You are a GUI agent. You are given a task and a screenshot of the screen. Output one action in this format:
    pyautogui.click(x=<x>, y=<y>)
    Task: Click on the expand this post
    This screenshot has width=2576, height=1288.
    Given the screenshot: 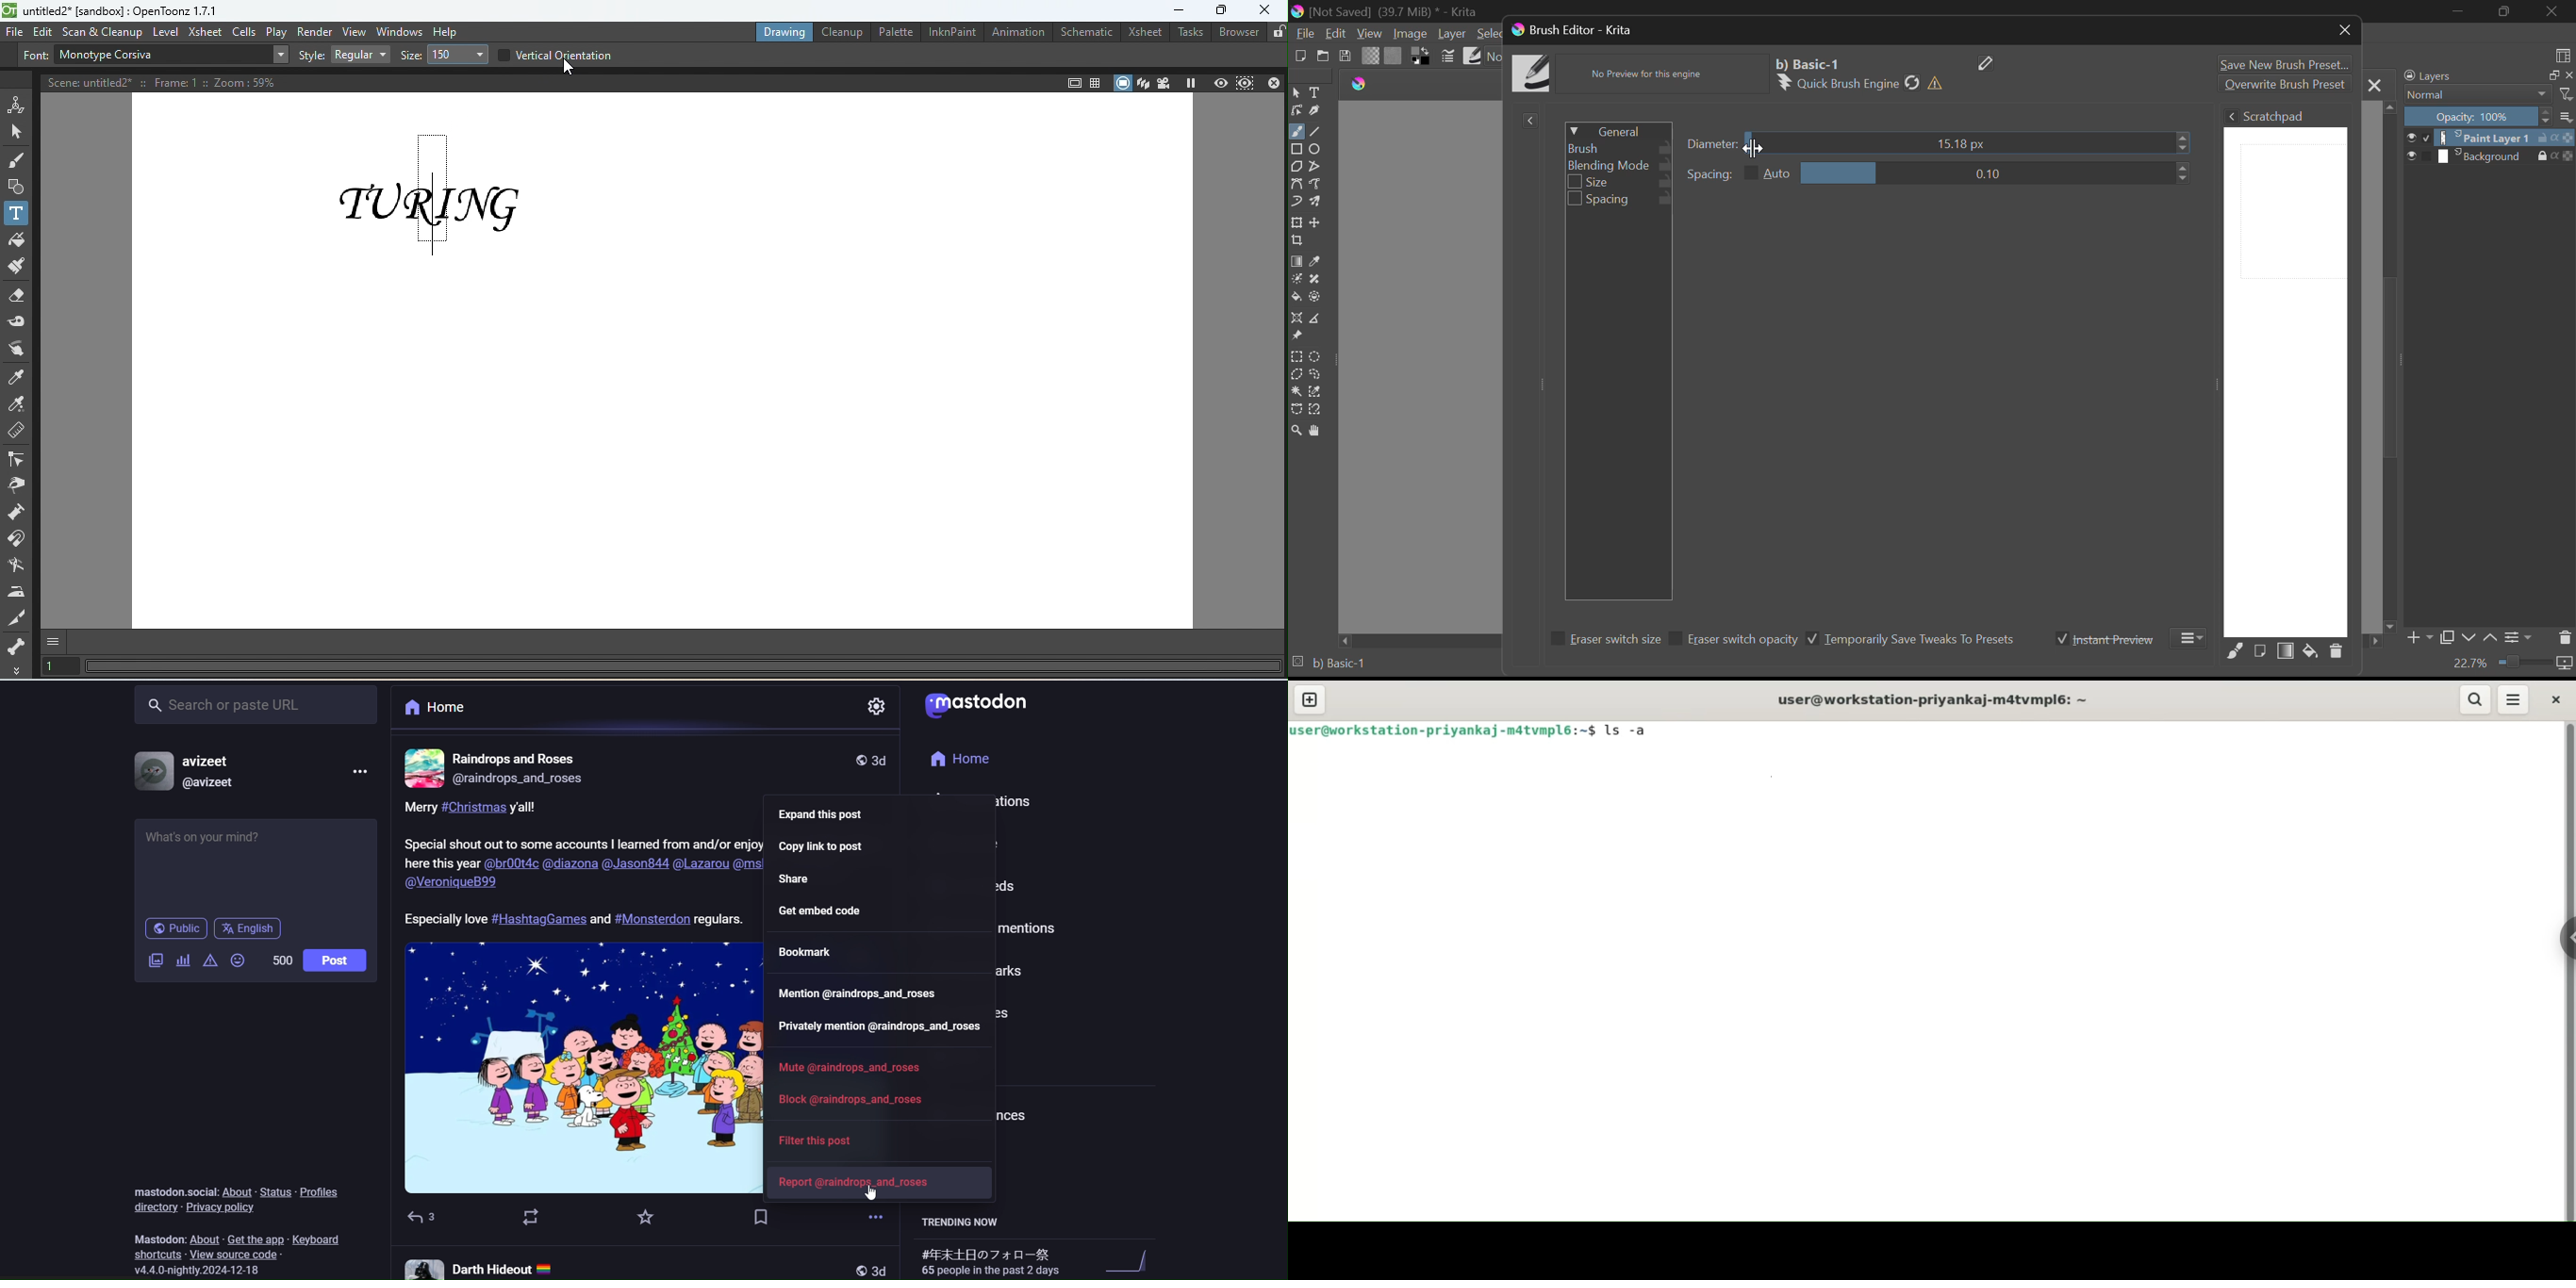 What is the action you would take?
    pyautogui.click(x=831, y=812)
    